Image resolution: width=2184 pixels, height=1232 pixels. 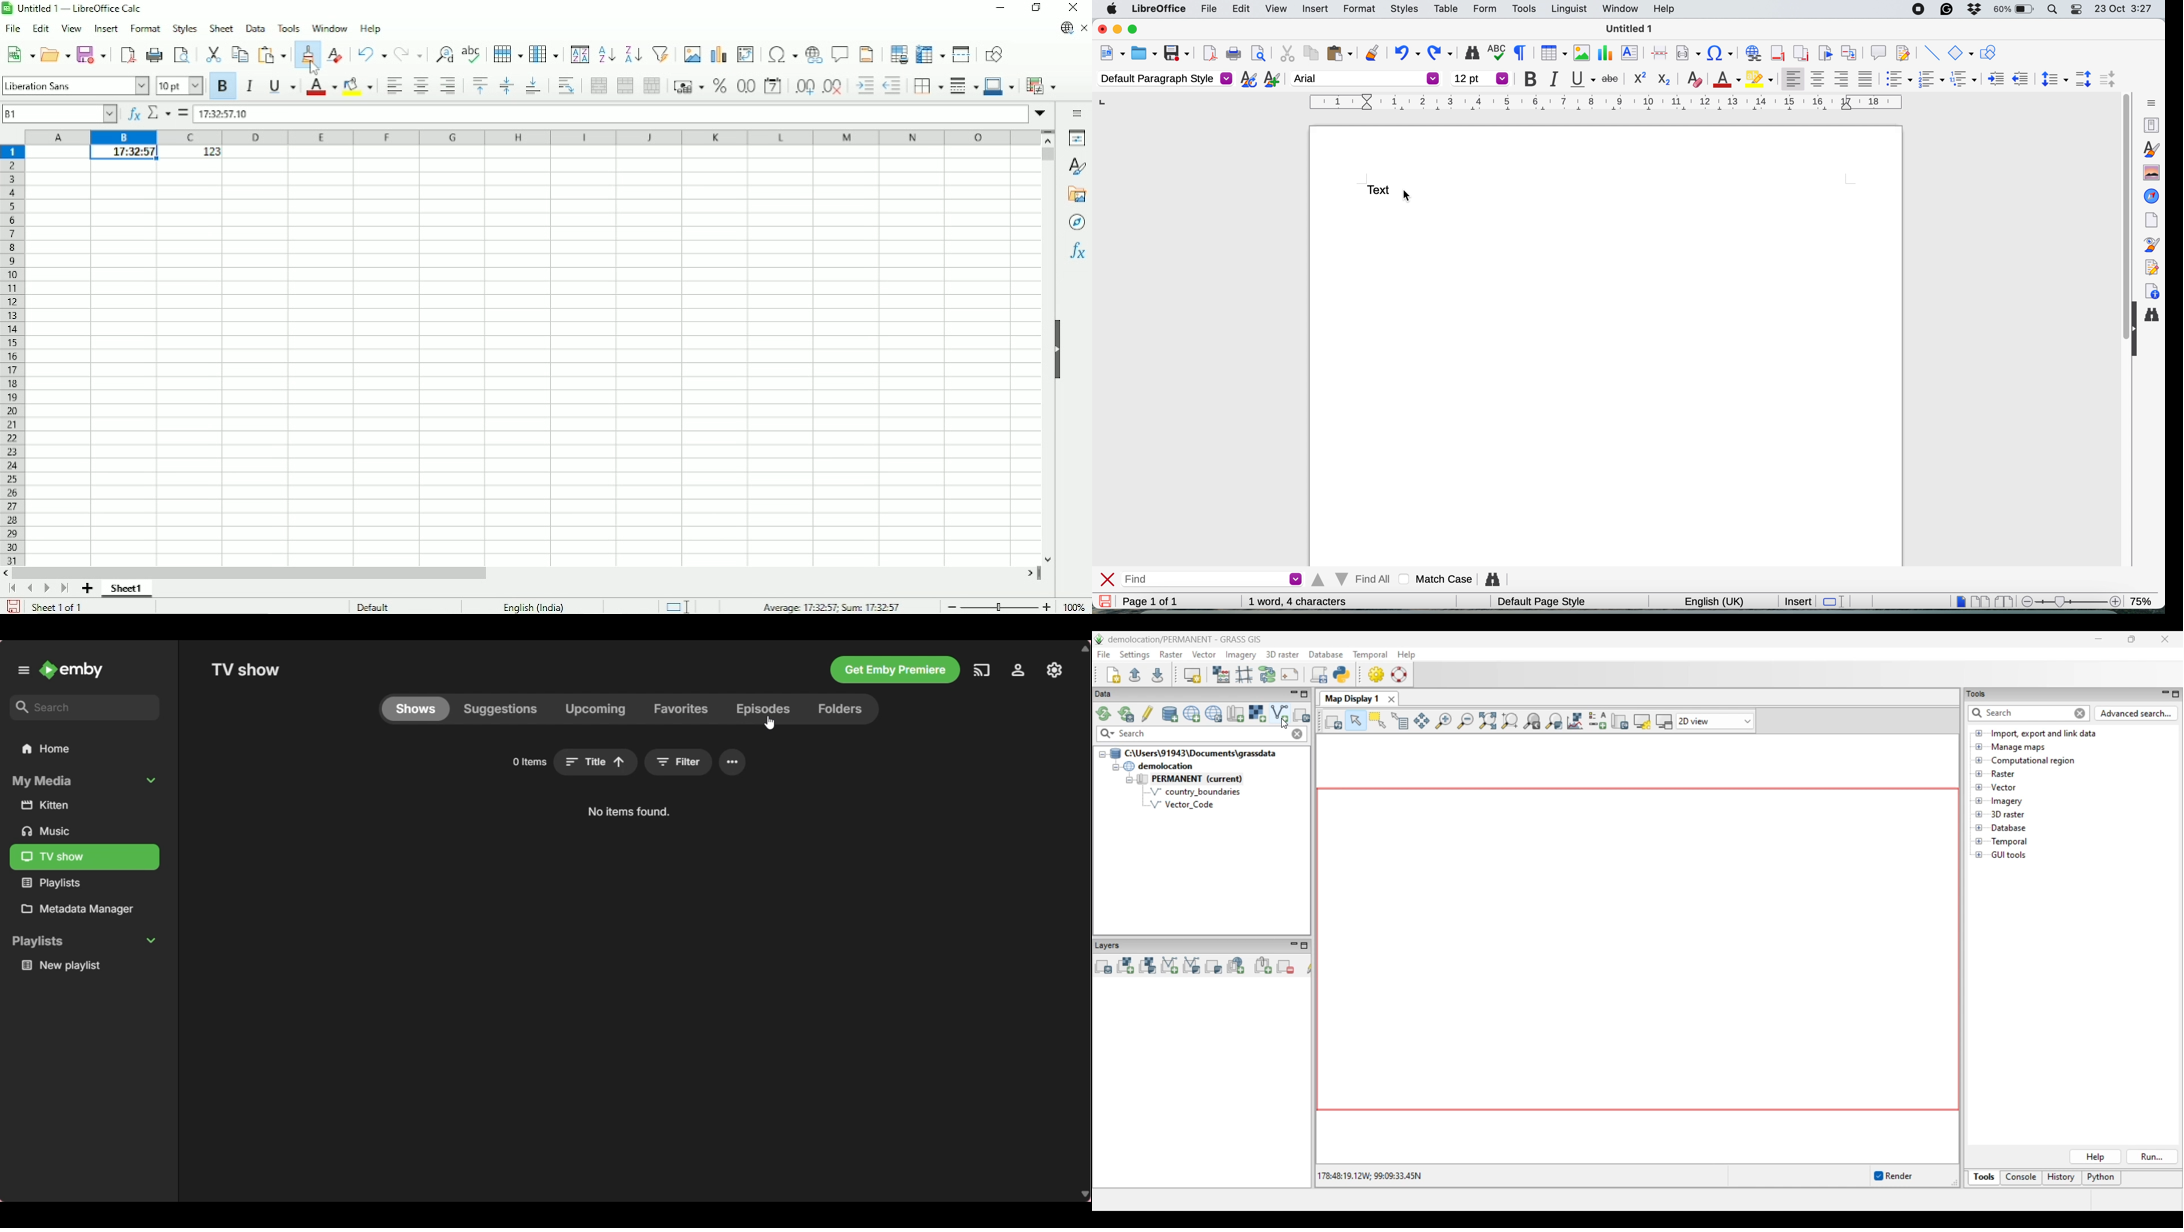 What do you see at coordinates (680, 709) in the screenshot?
I see `Favorites` at bounding box center [680, 709].